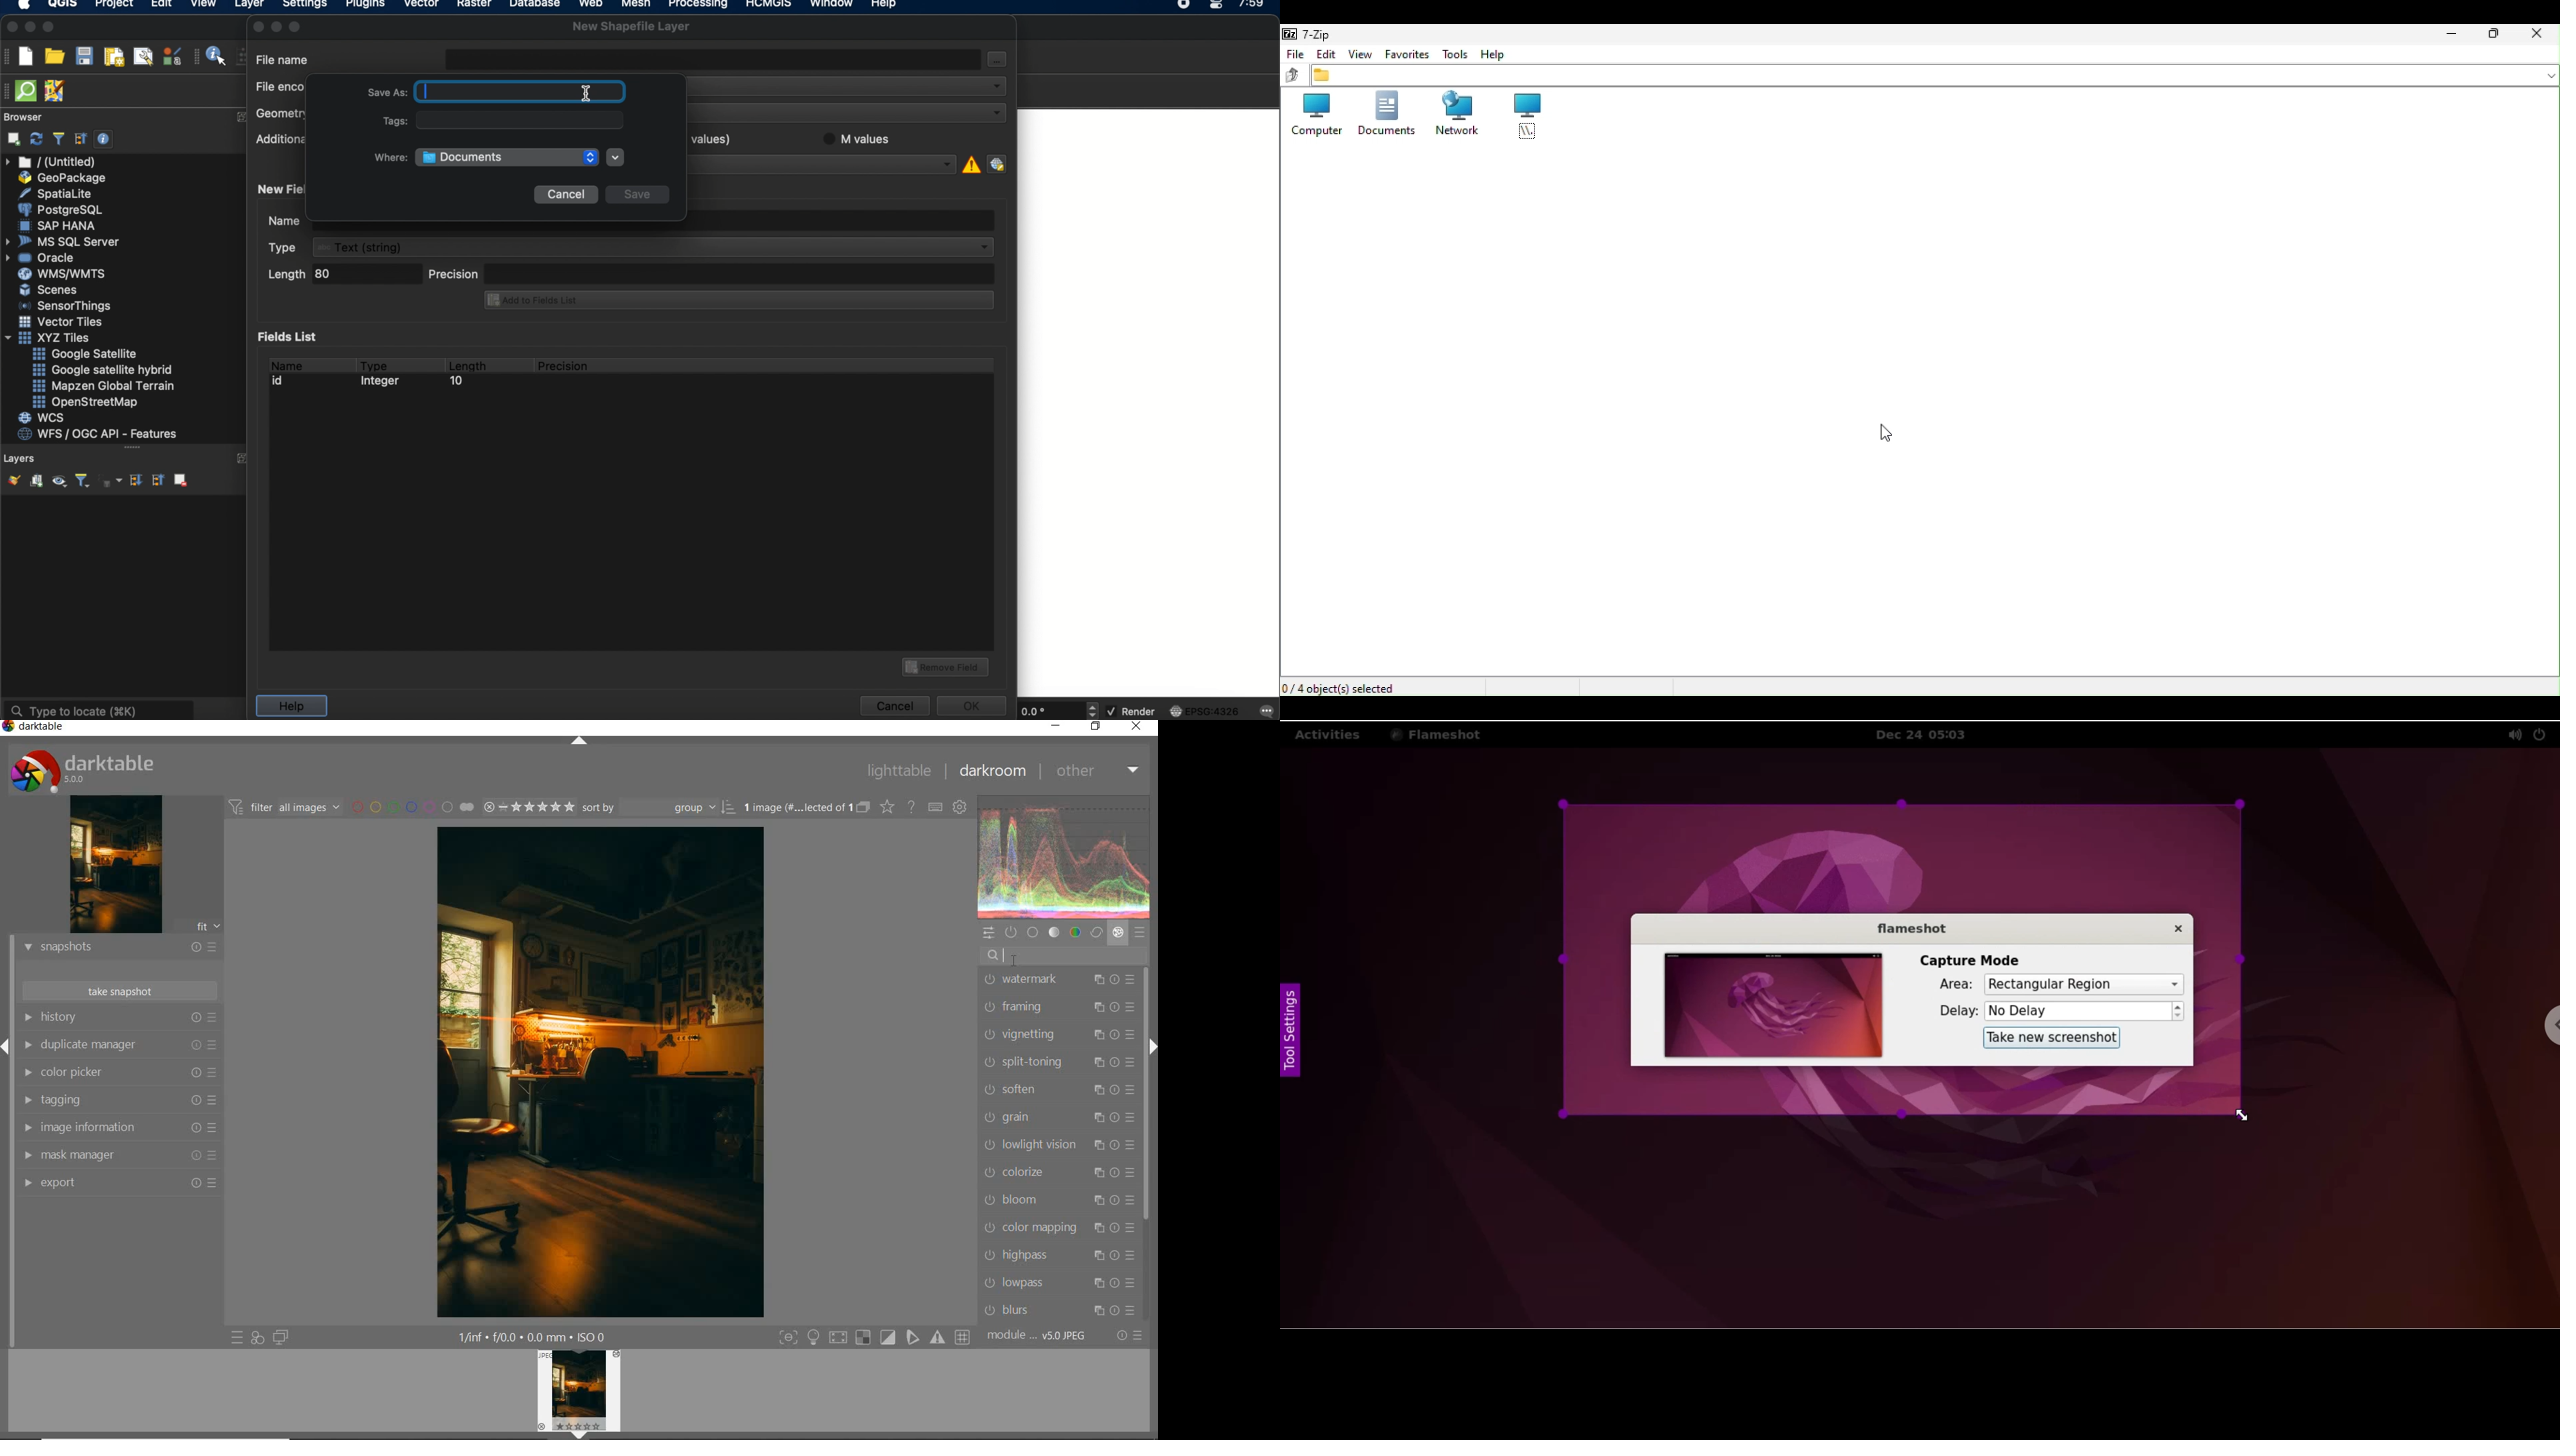  What do you see at coordinates (1311, 33) in the screenshot?
I see `7 zip` at bounding box center [1311, 33].